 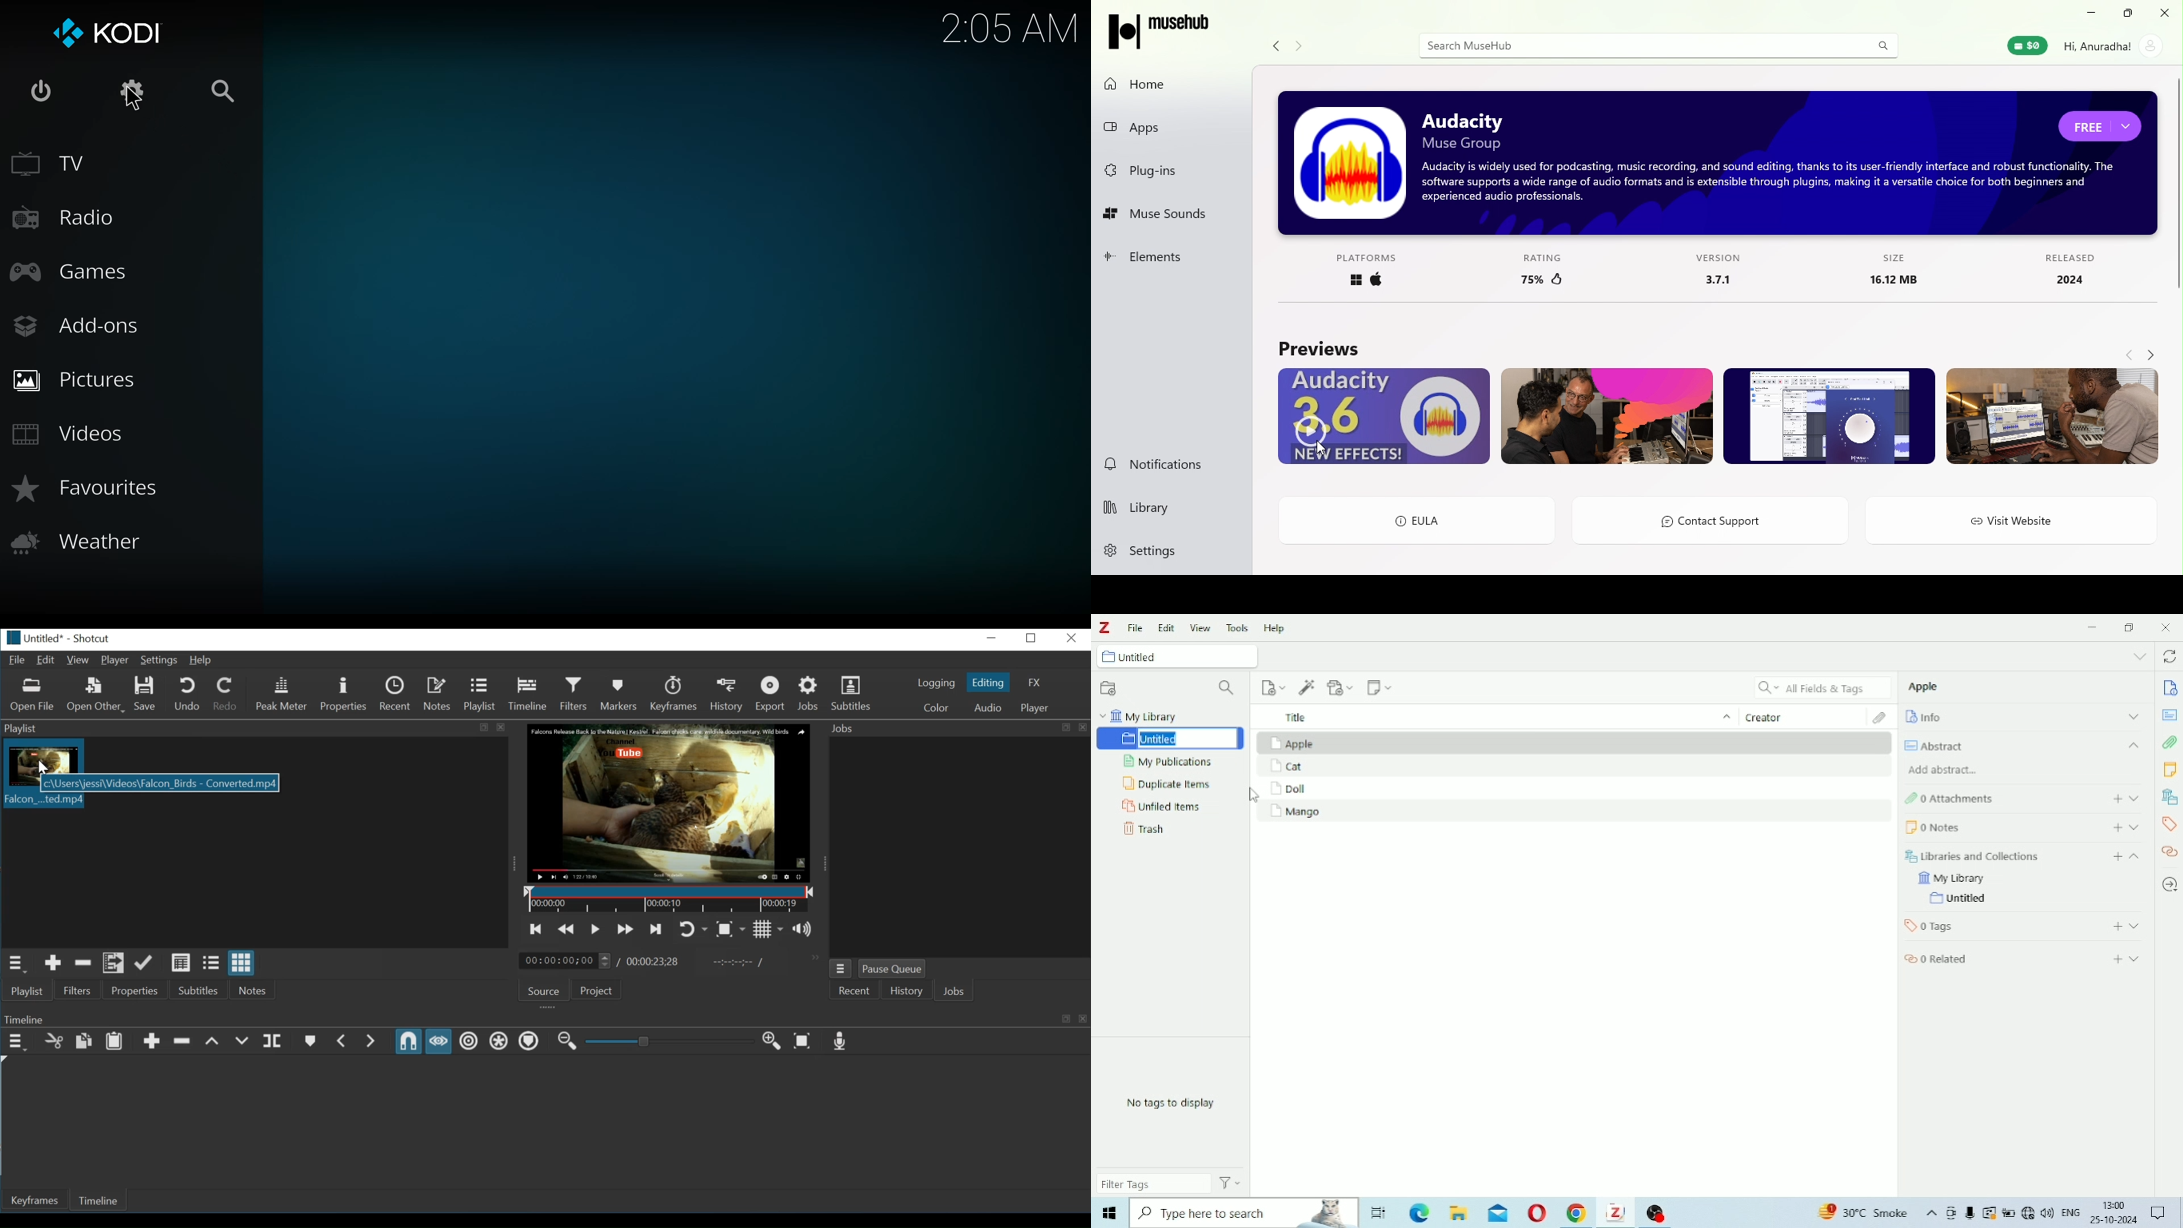 What do you see at coordinates (1971, 856) in the screenshot?
I see `Libraries and Collections` at bounding box center [1971, 856].